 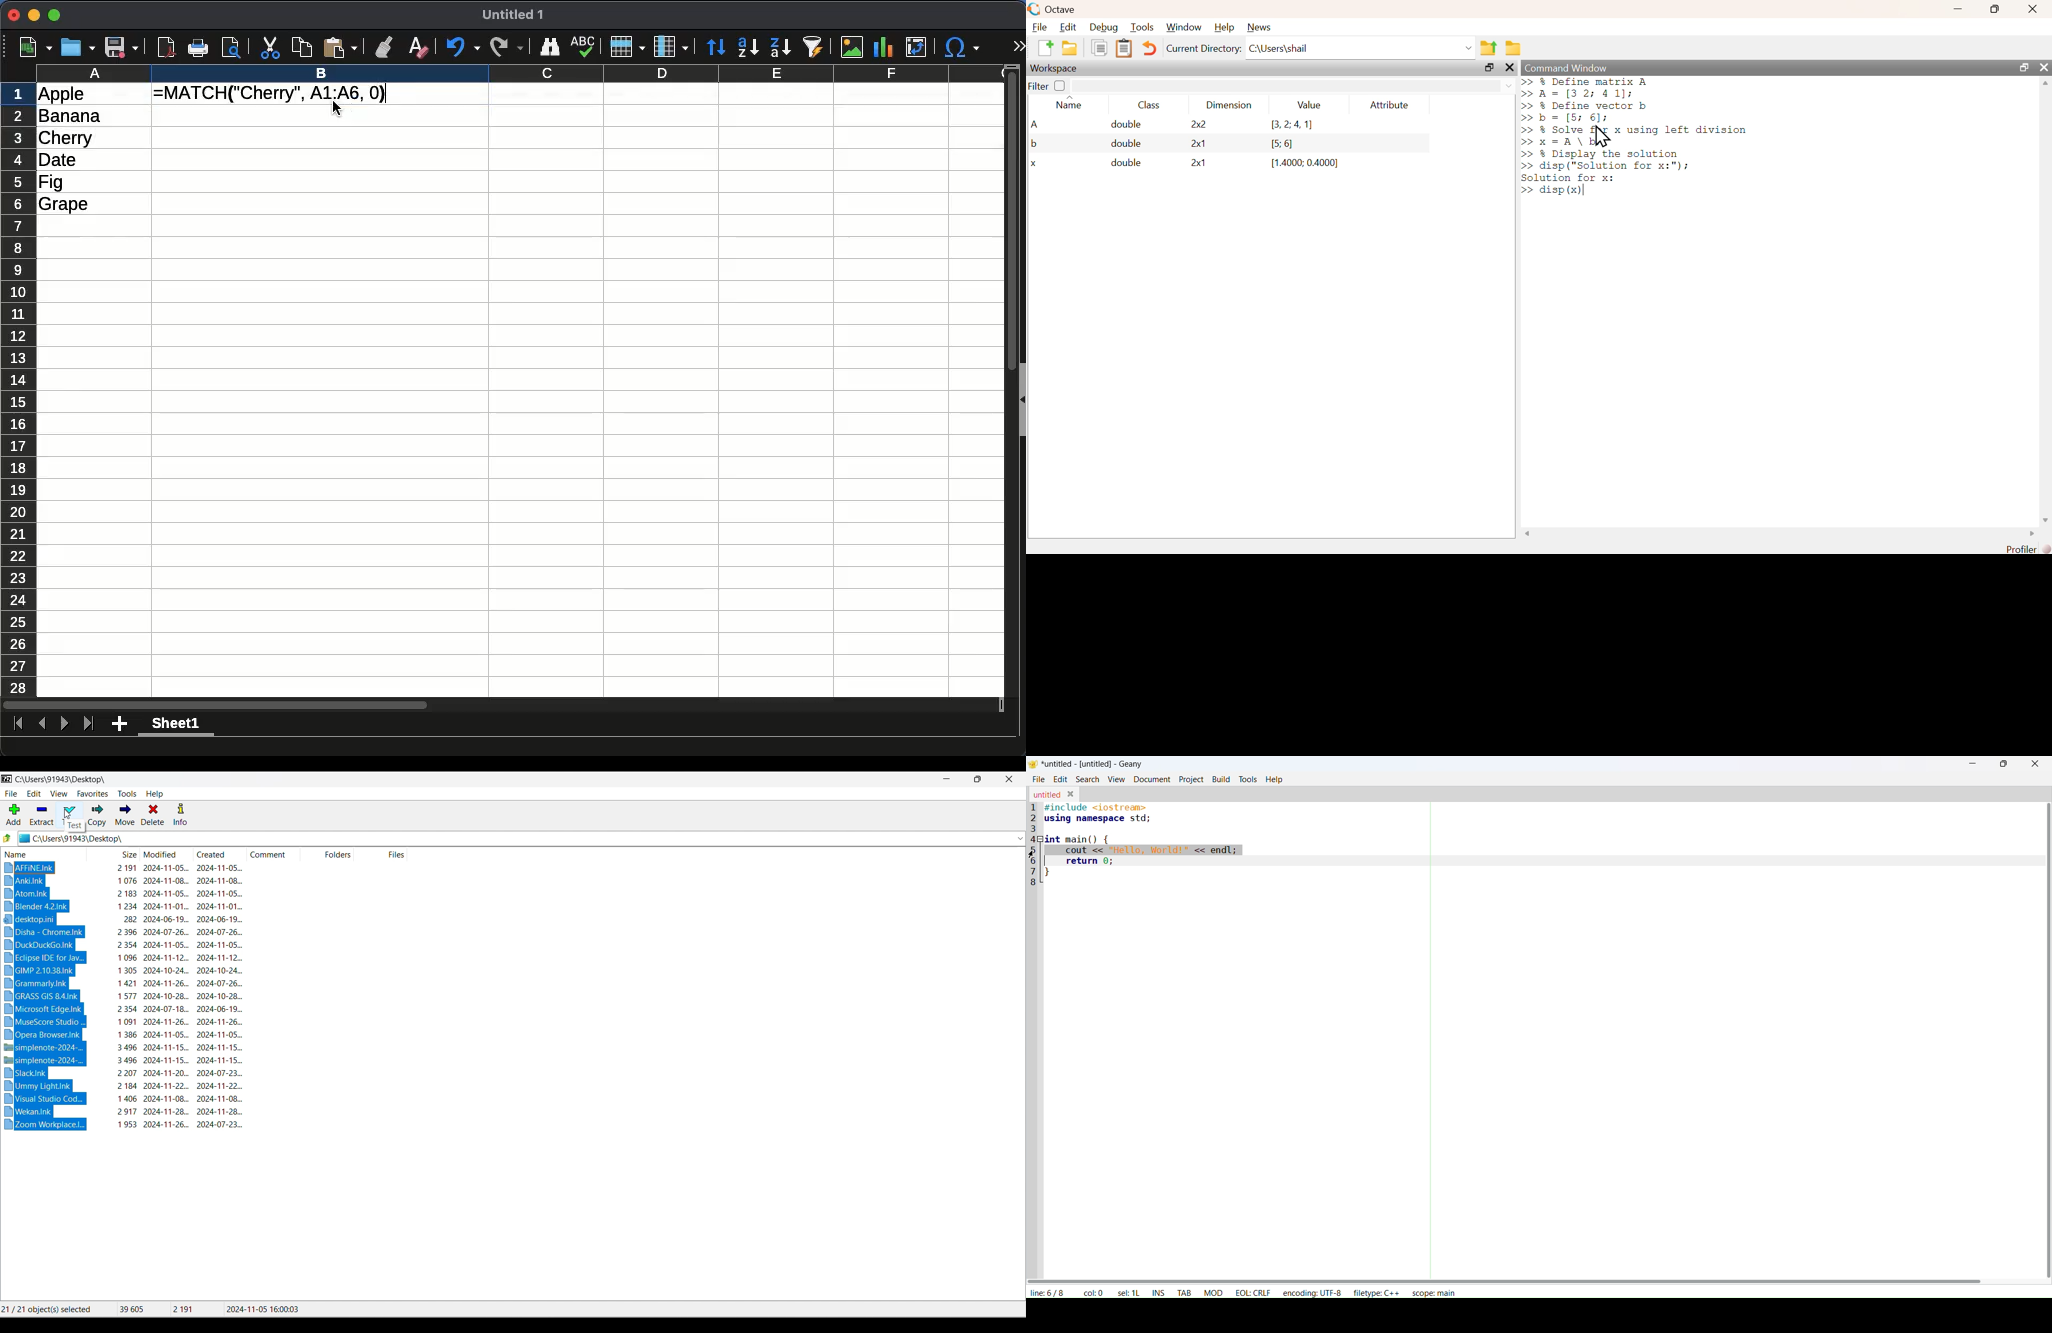 I want to click on Files selected out of total number of files, so click(x=57, y=1309).